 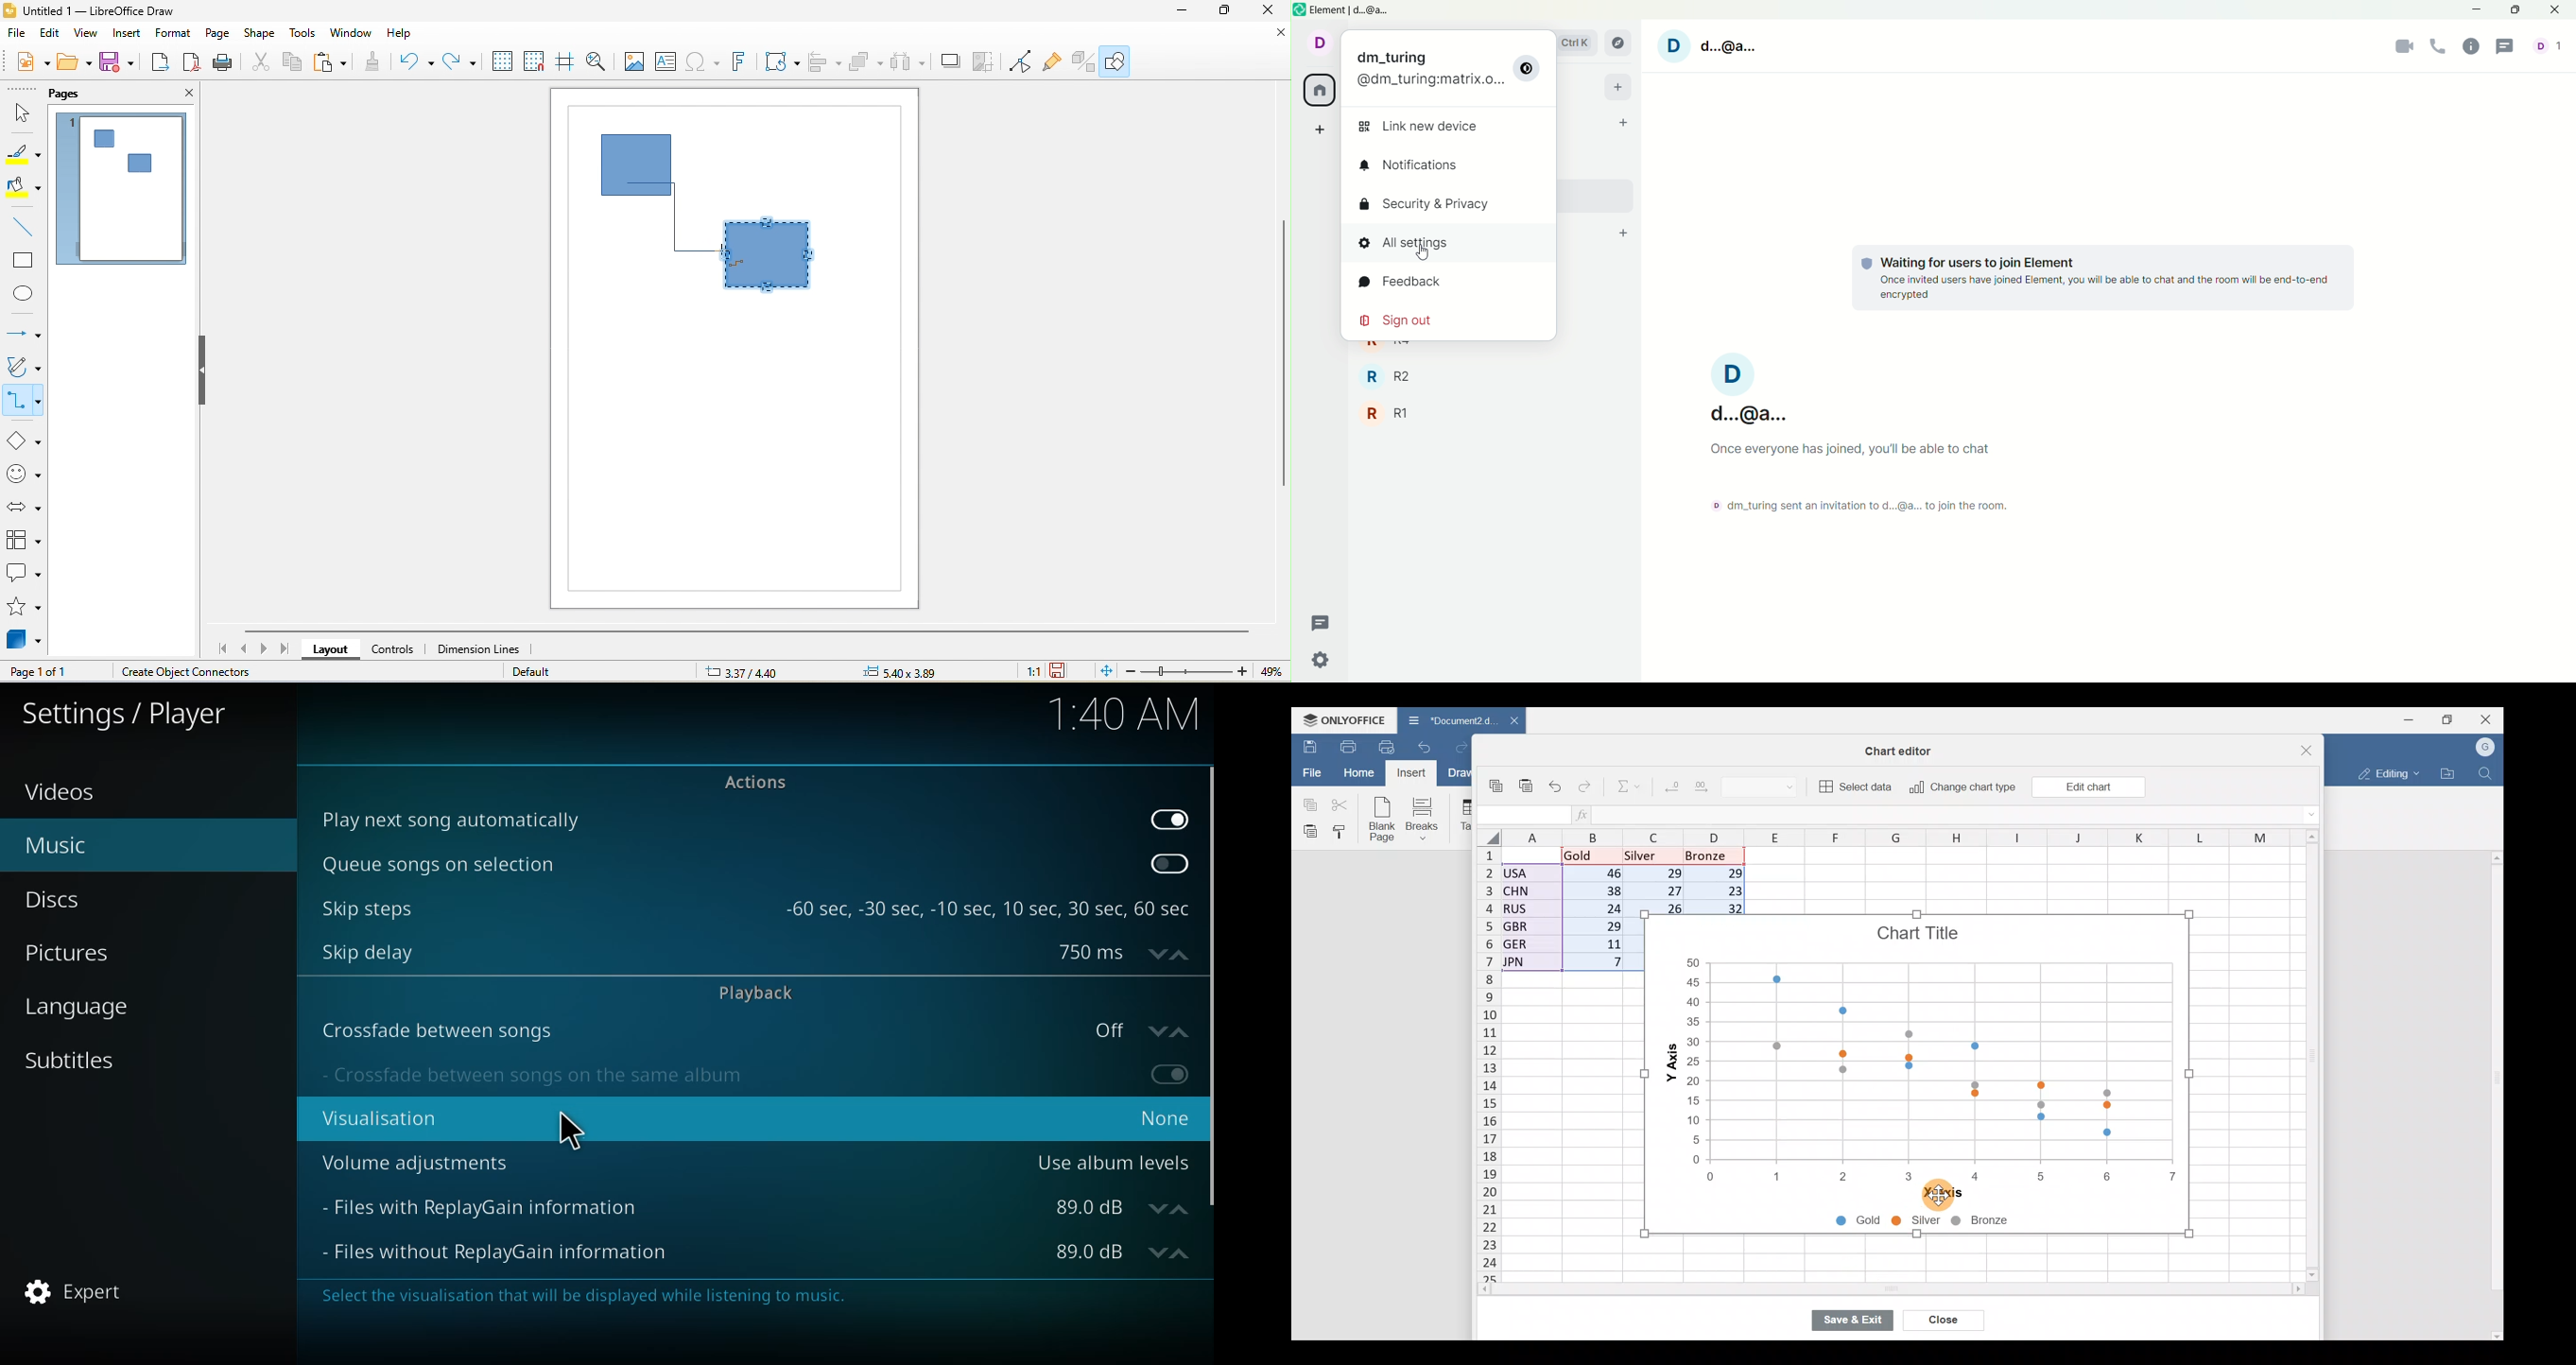 What do you see at coordinates (1277, 32) in the screenshot?
I see `close` at bounding box center [1277, 32].